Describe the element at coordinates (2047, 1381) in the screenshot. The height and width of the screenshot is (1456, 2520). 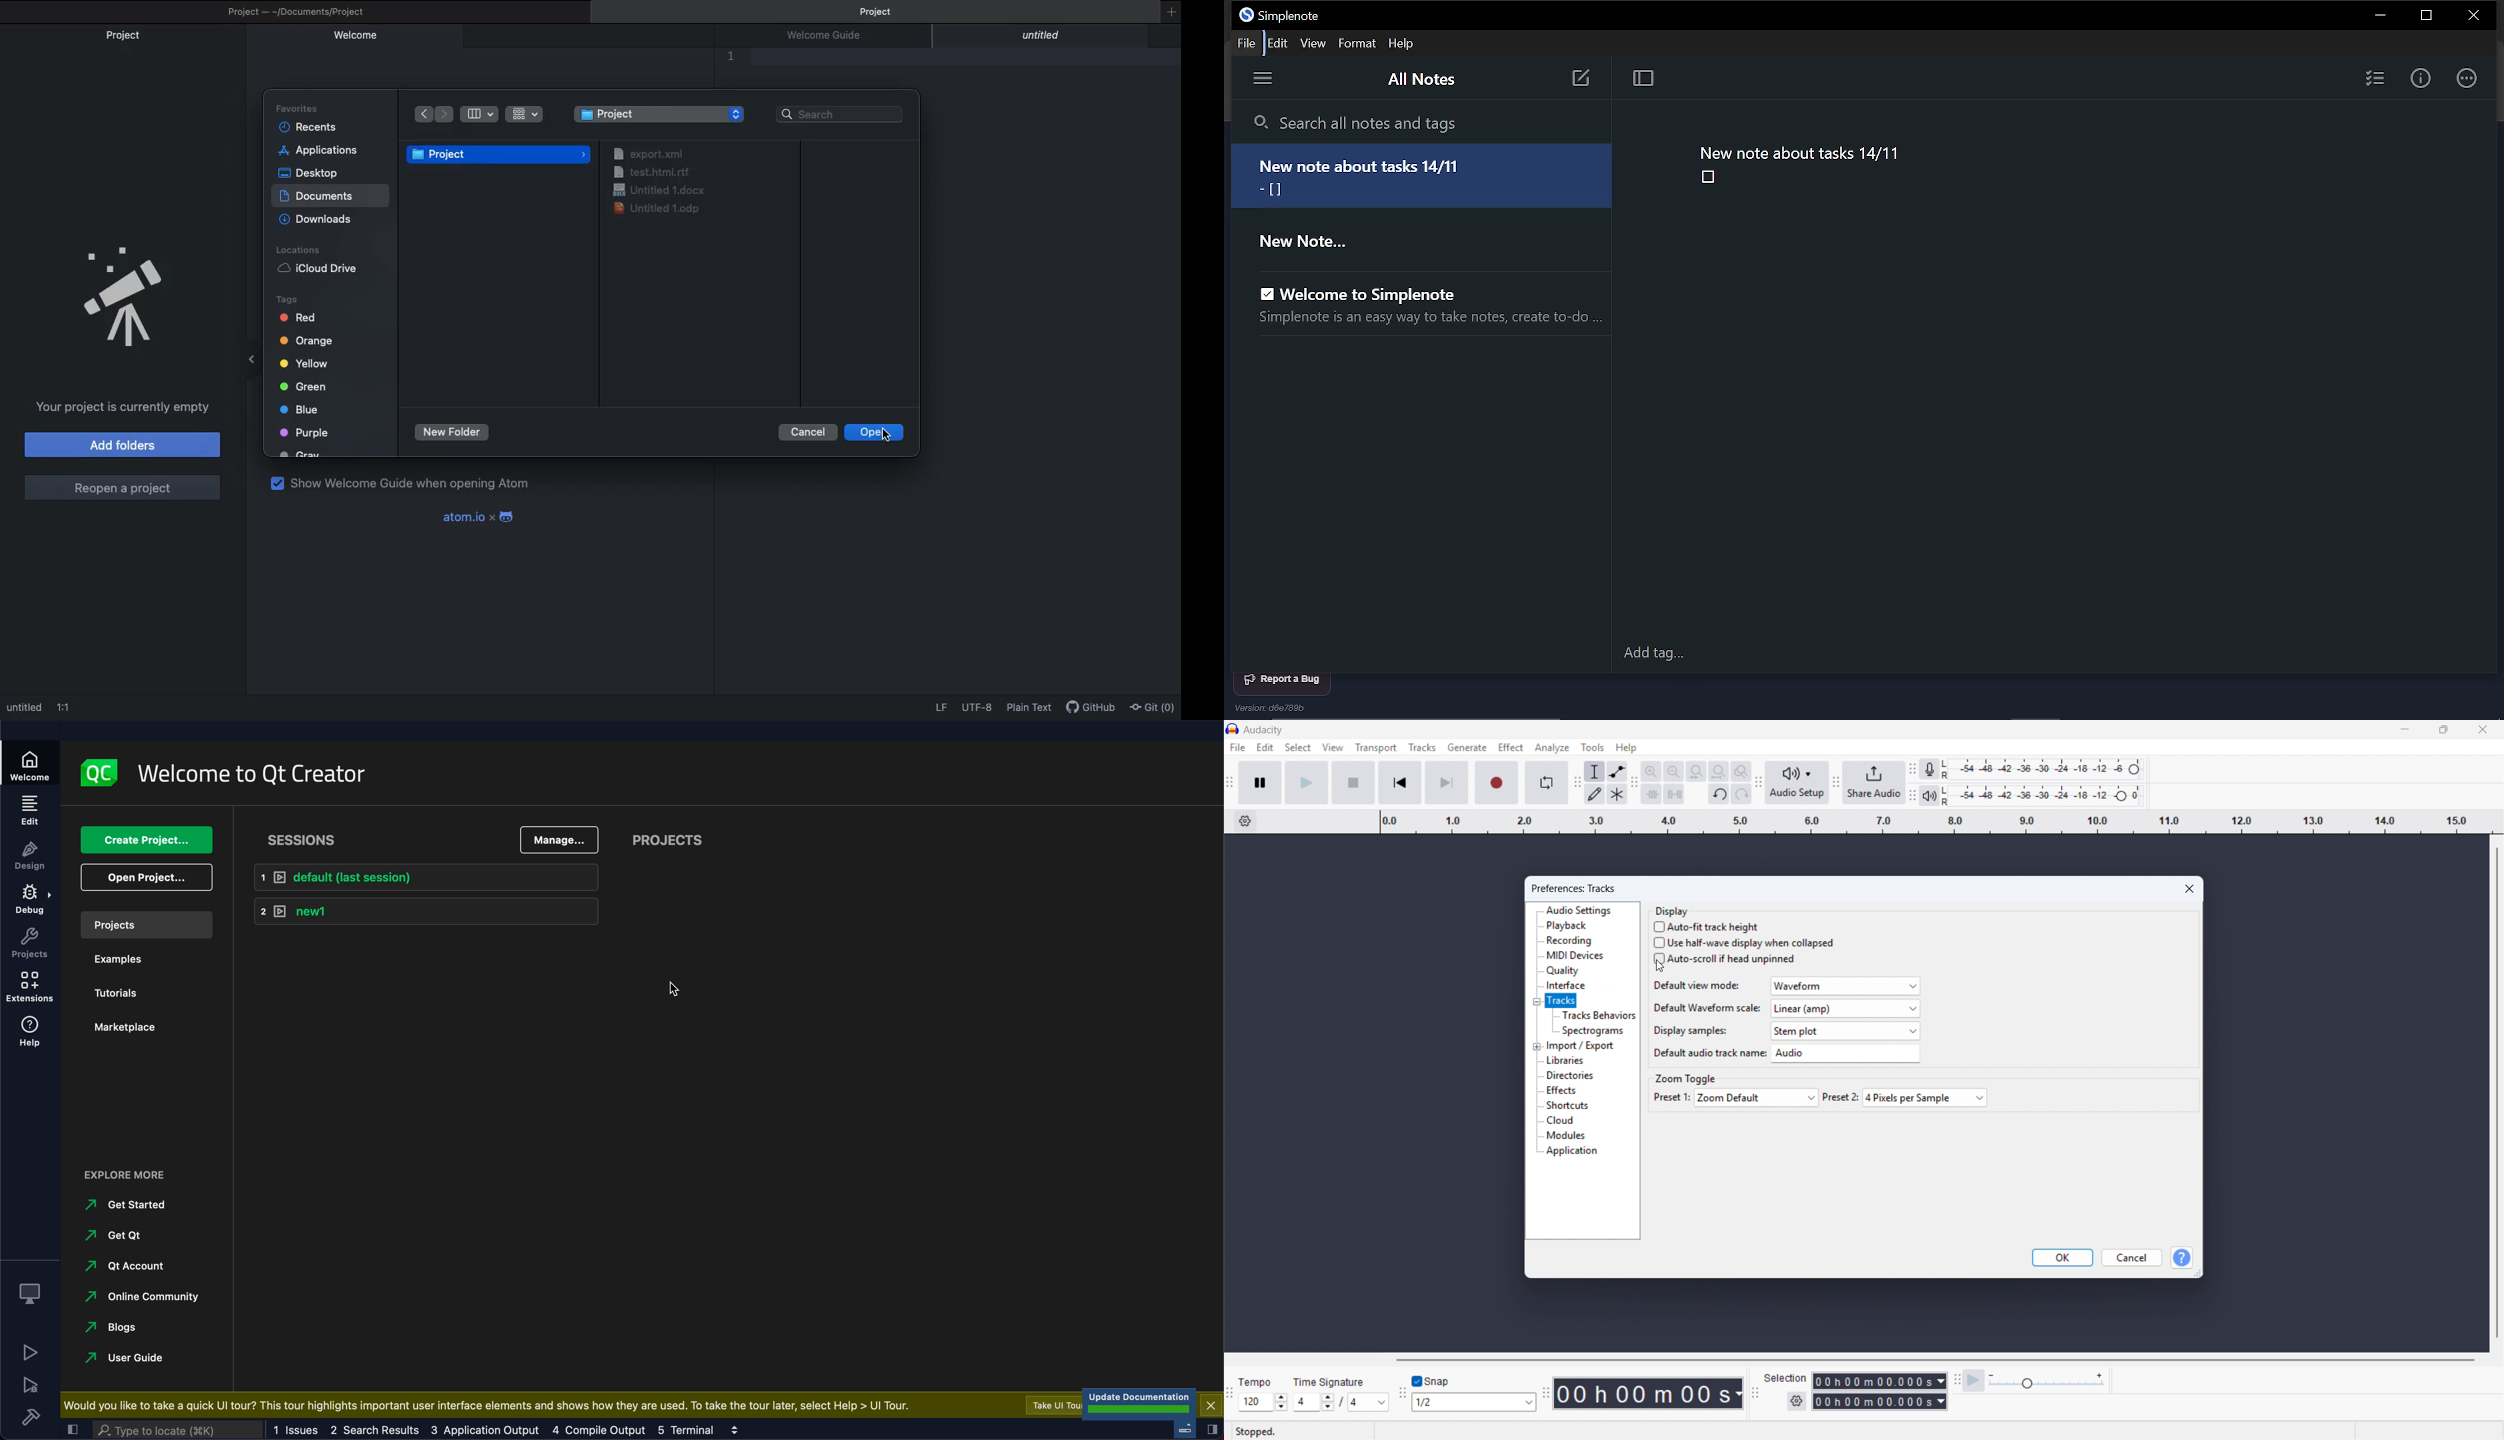
I see `playback speed` at that location.